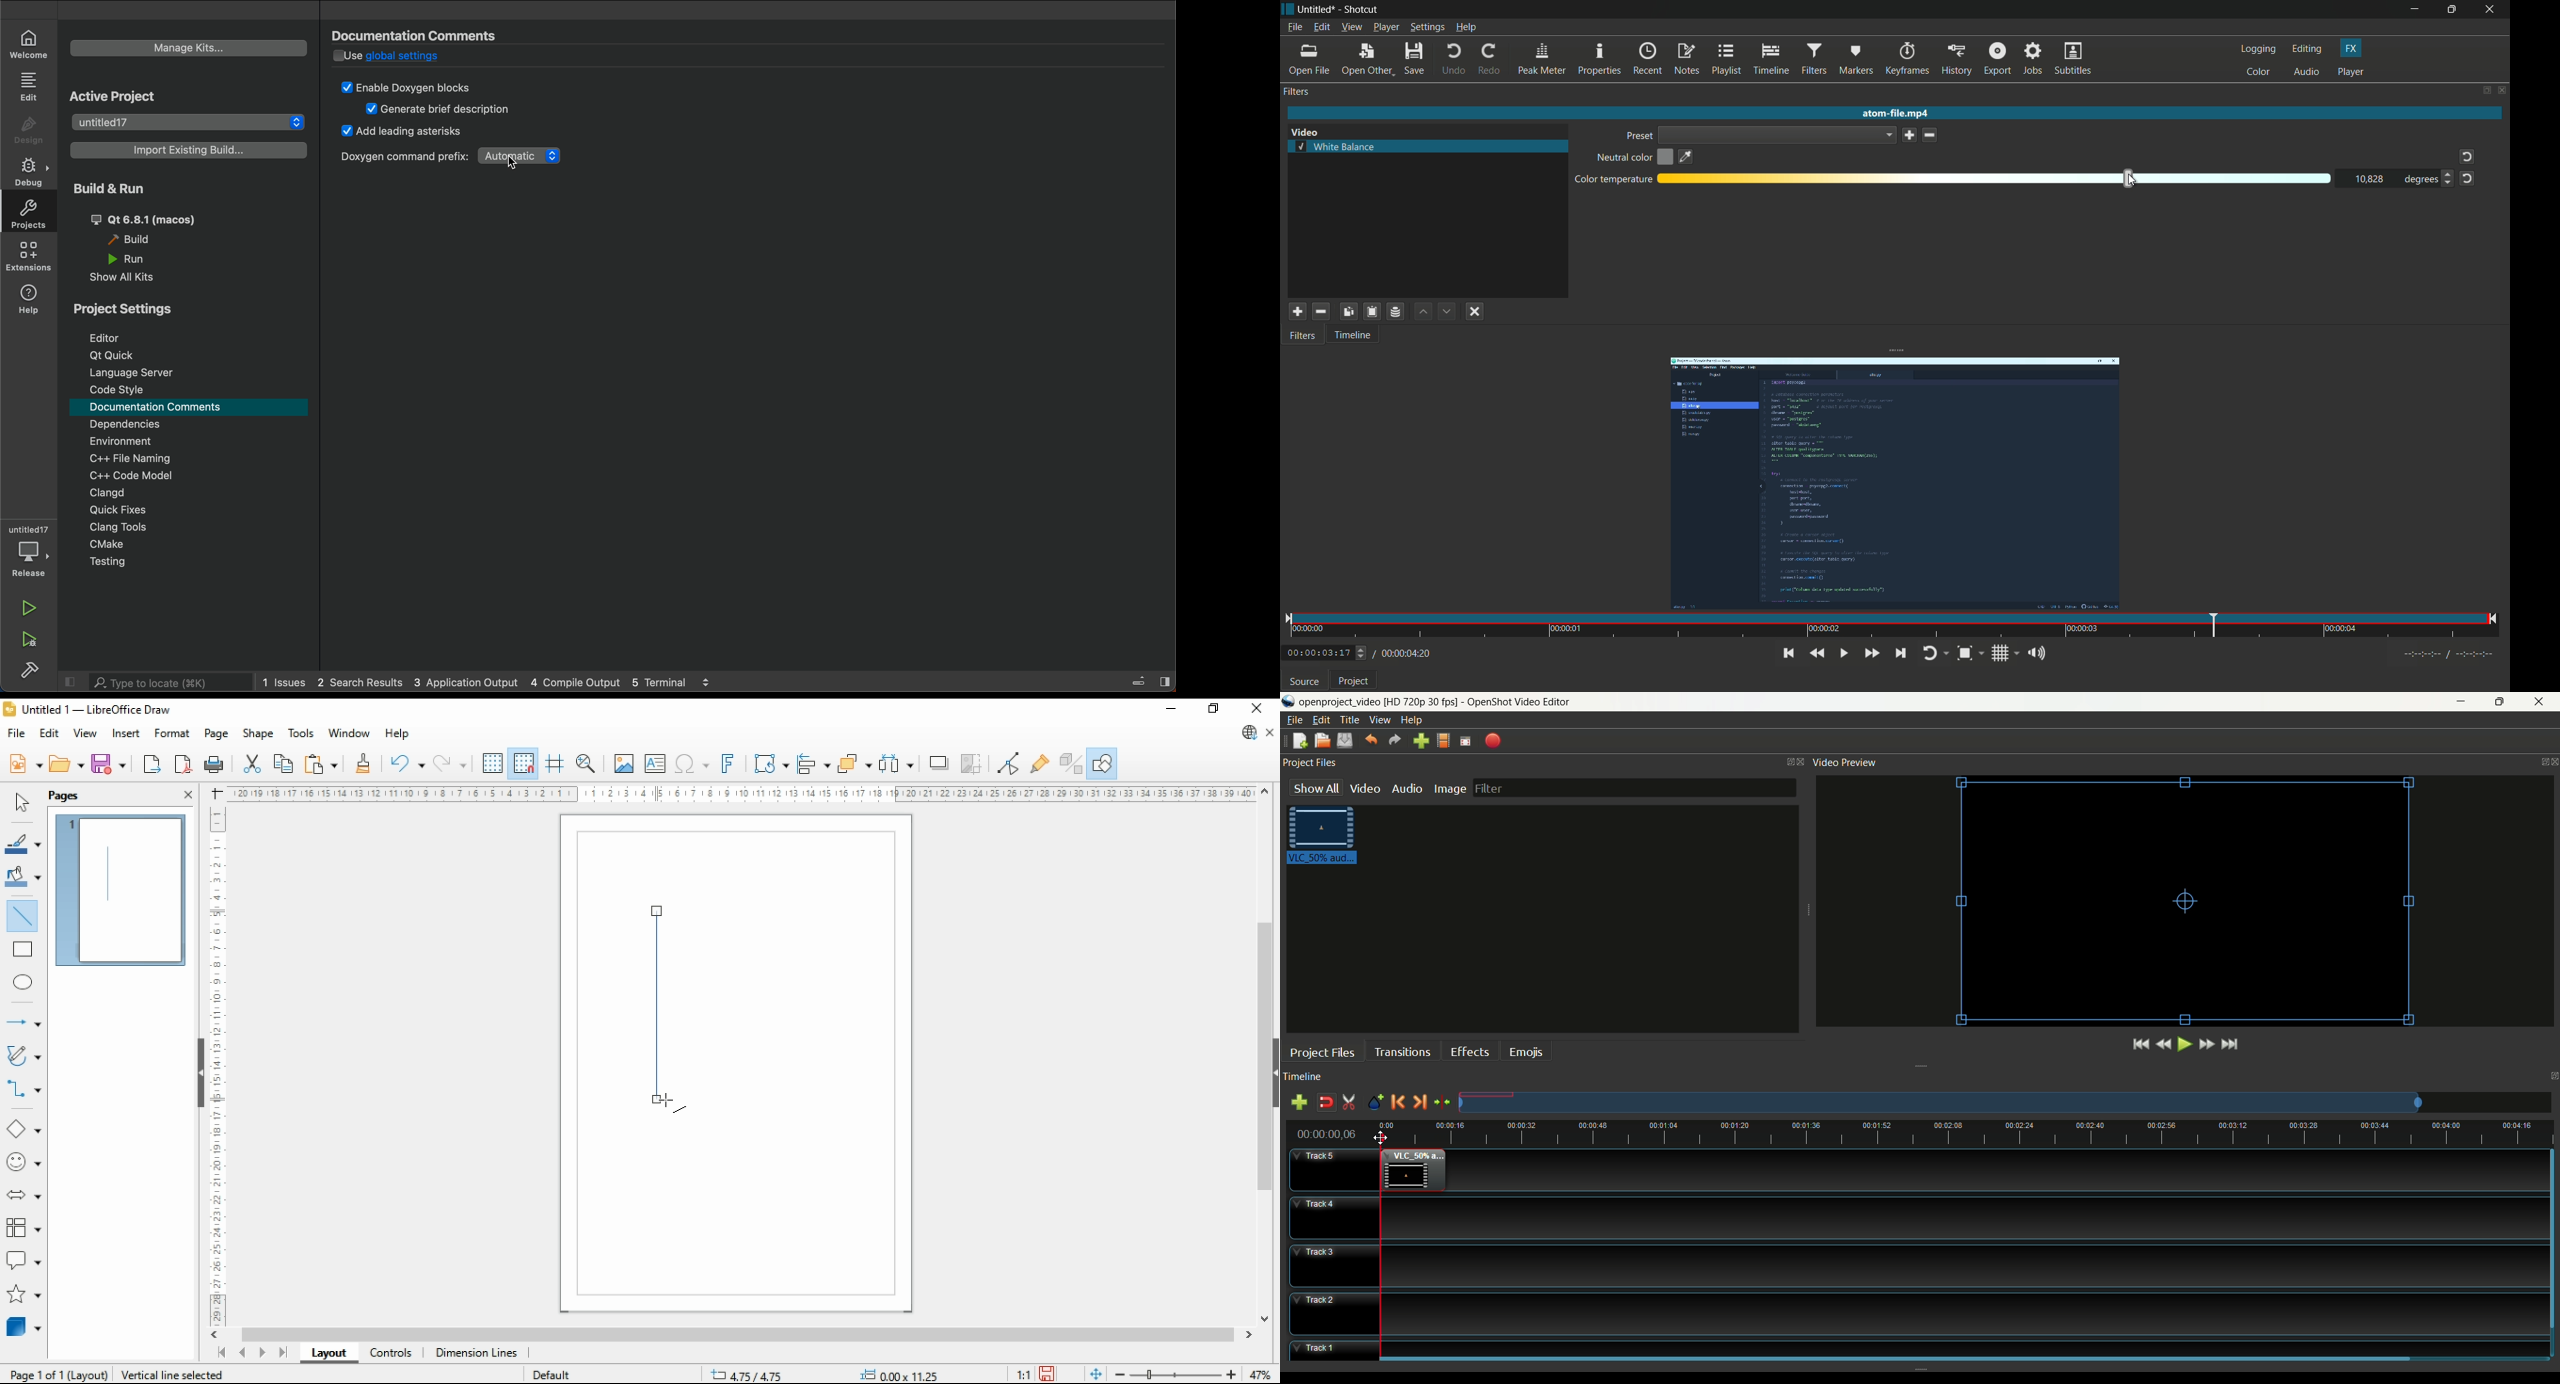 Image resolution: width=2576 pixels, height=1400 pixels. Describe the element at coordinates (1908, 58) in the screenshot. I see `keyframes` at that location.